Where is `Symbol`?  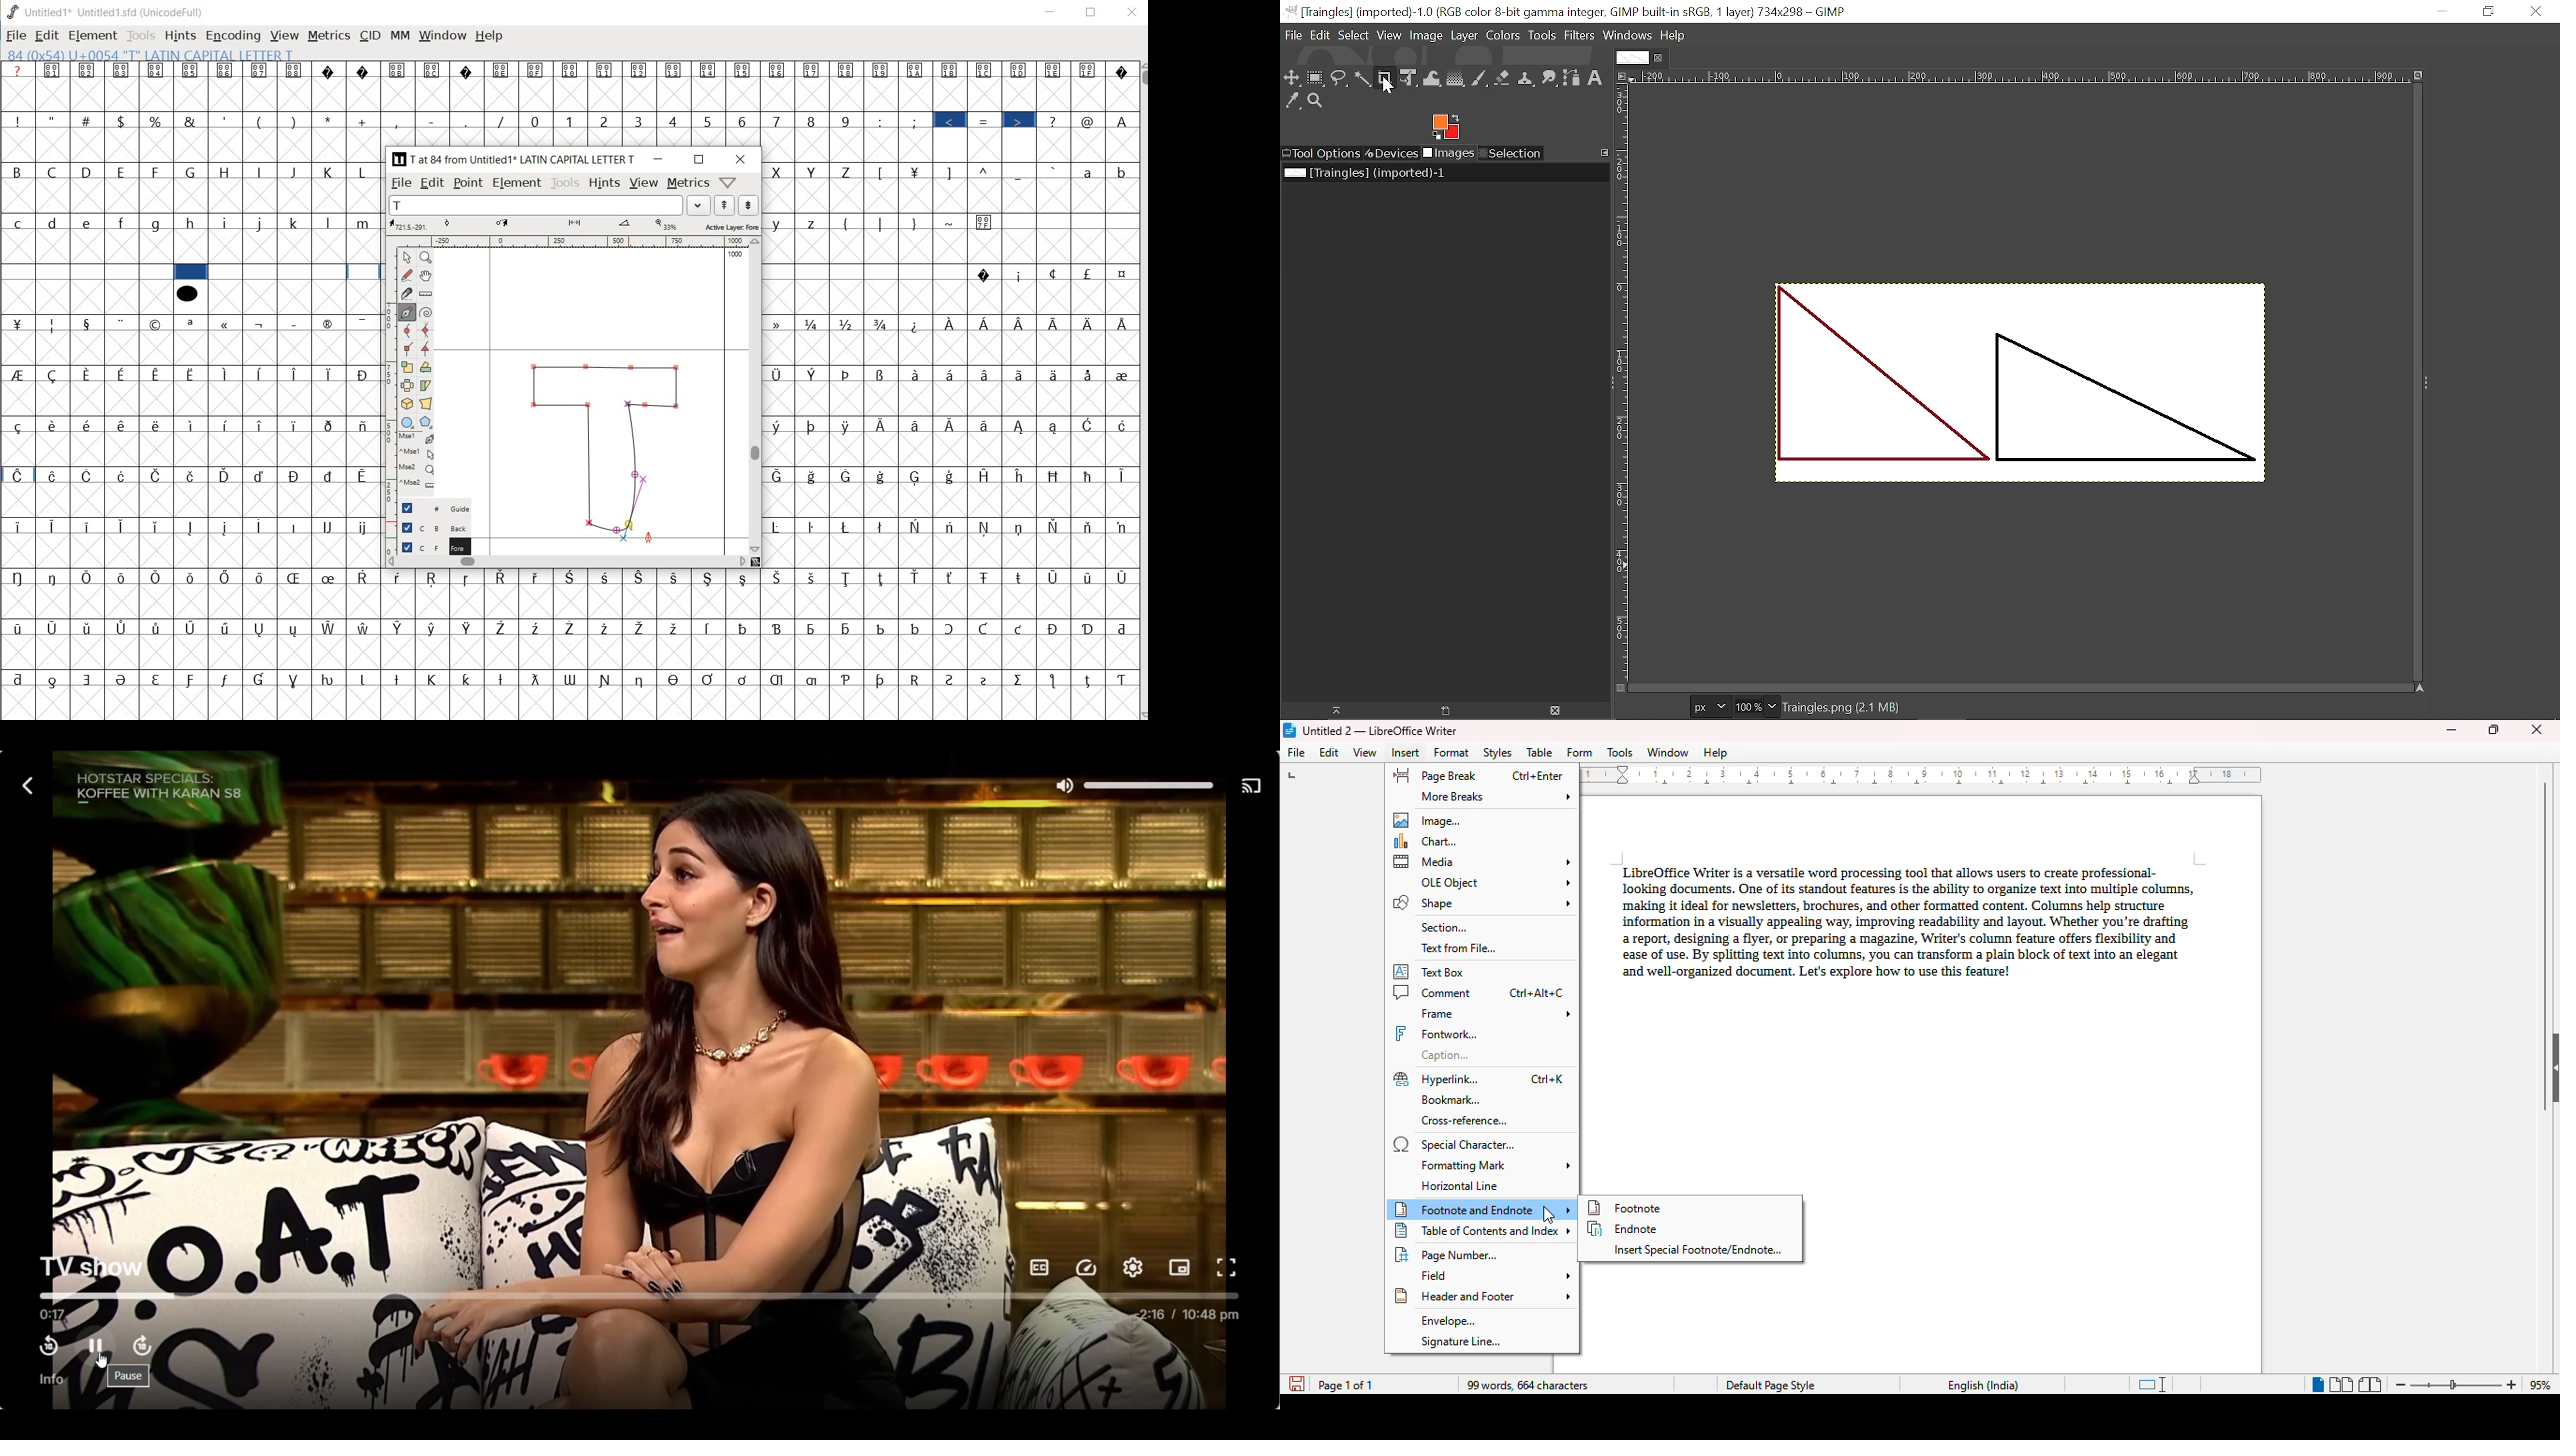
Symbol is located at coordinates (952, 578).